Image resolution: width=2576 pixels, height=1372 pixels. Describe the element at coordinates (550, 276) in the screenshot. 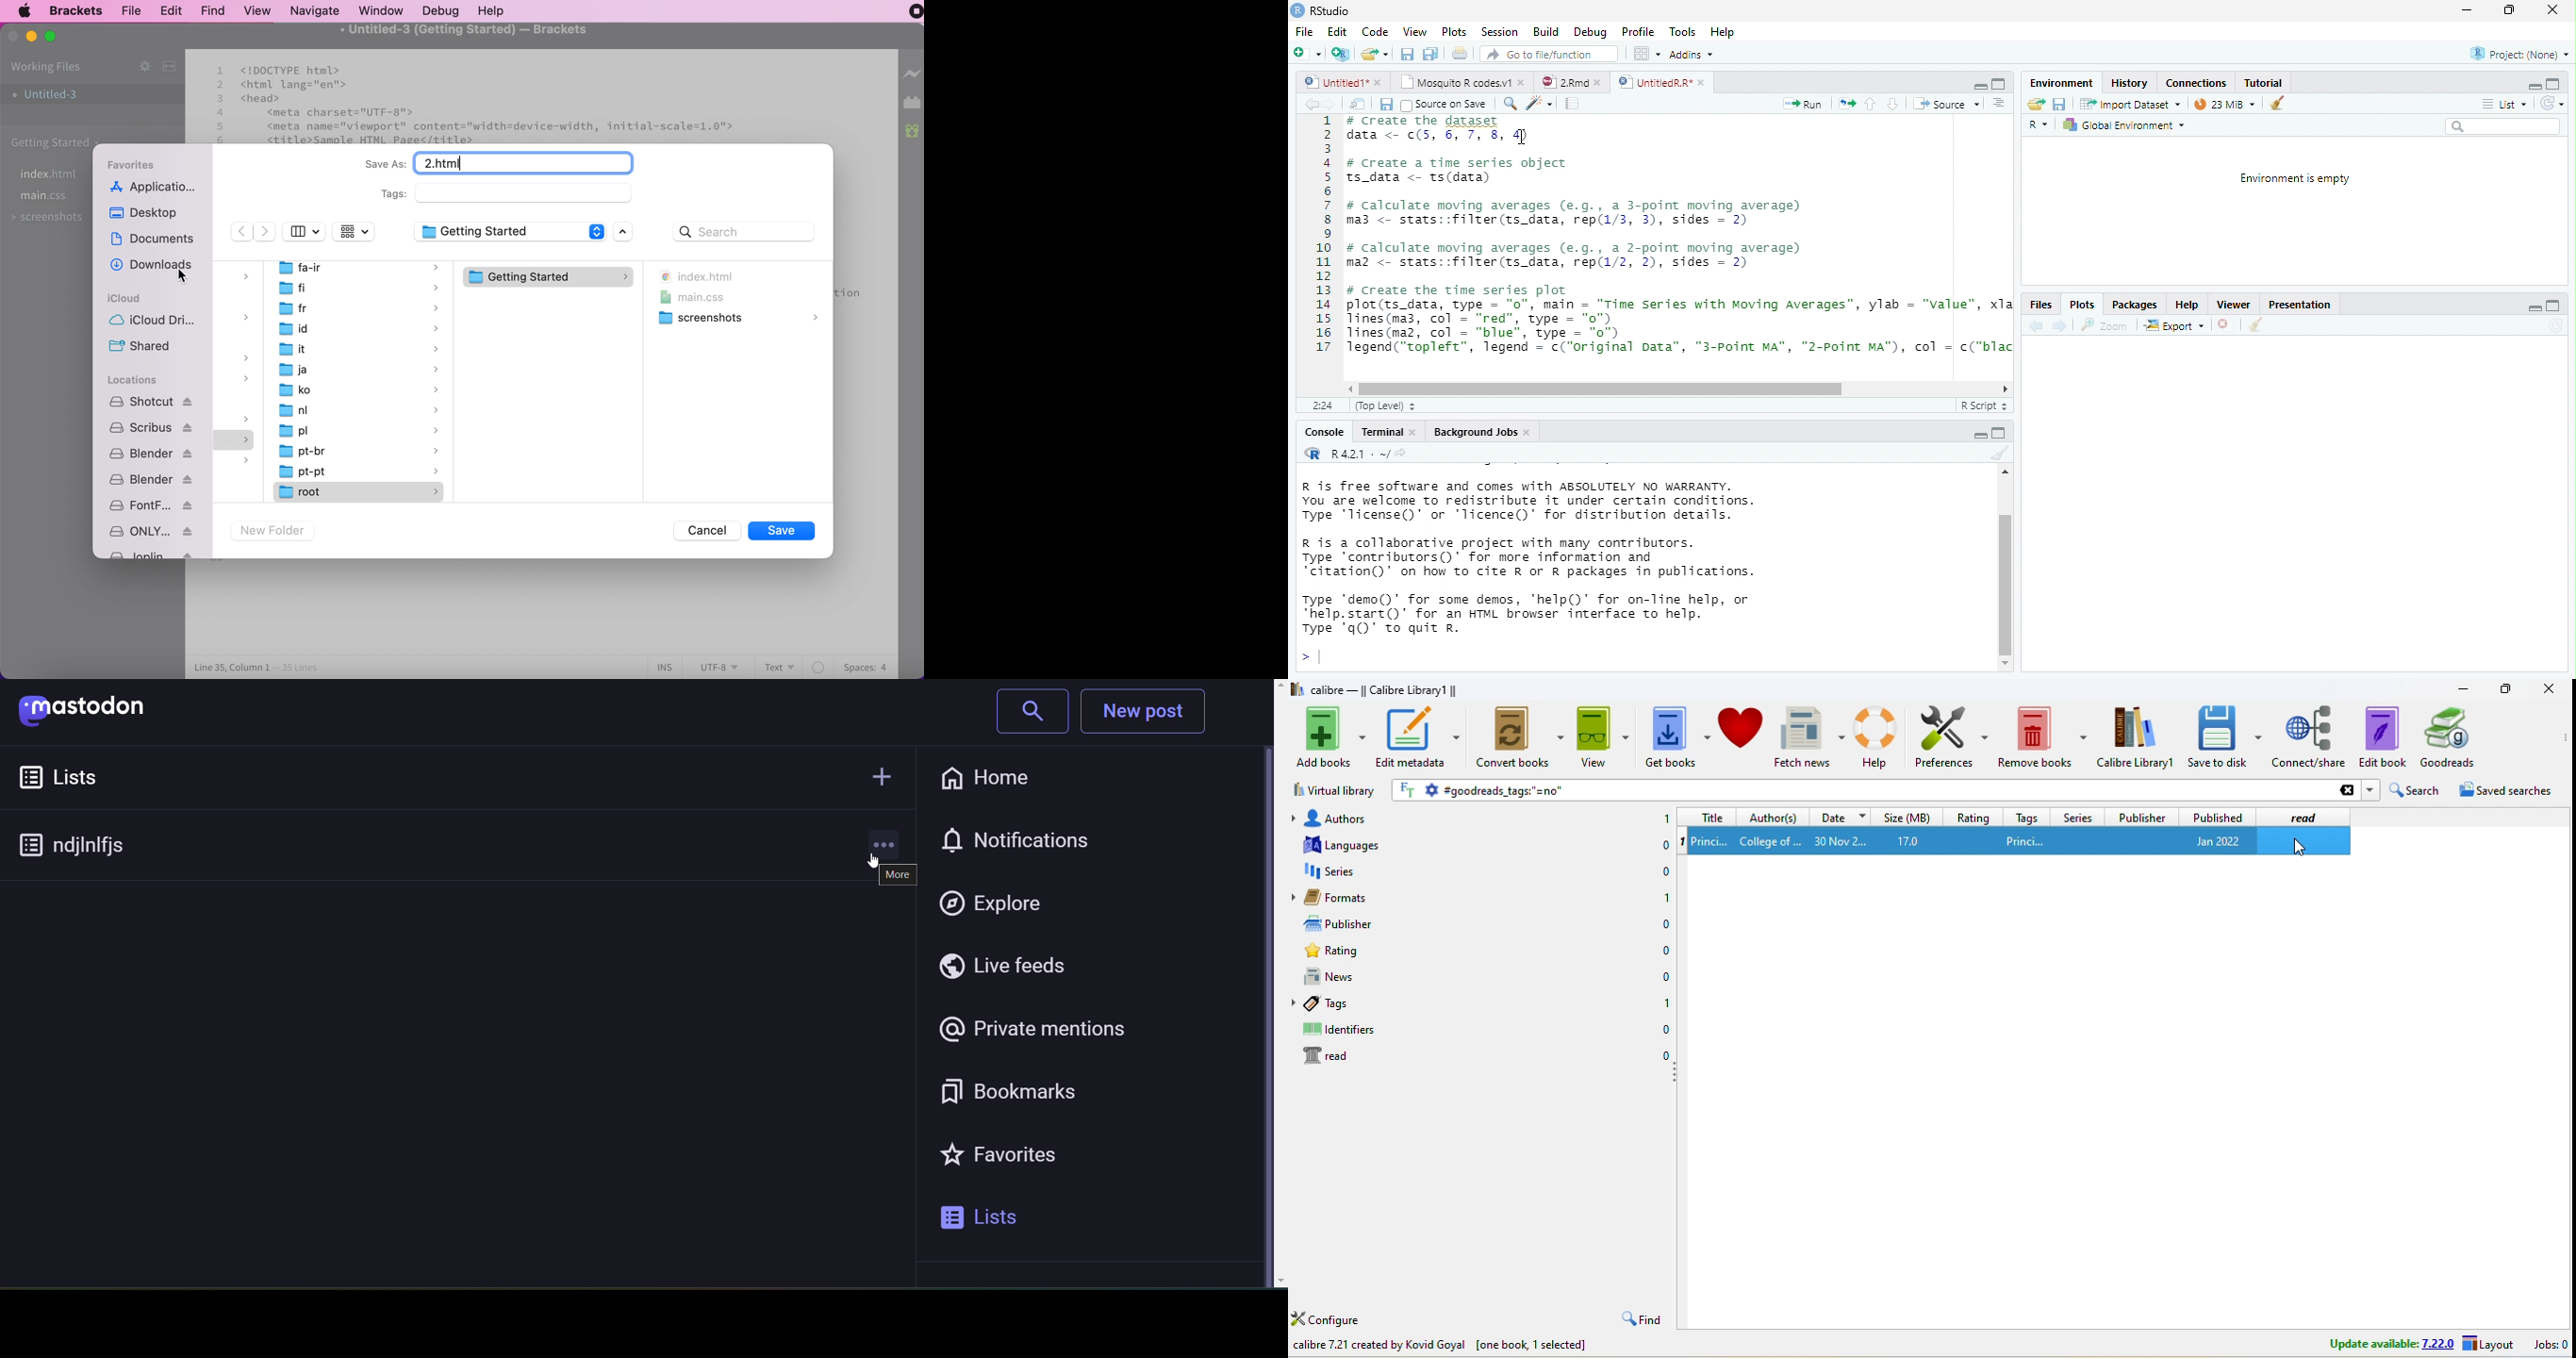

I see `getting started` at that location.